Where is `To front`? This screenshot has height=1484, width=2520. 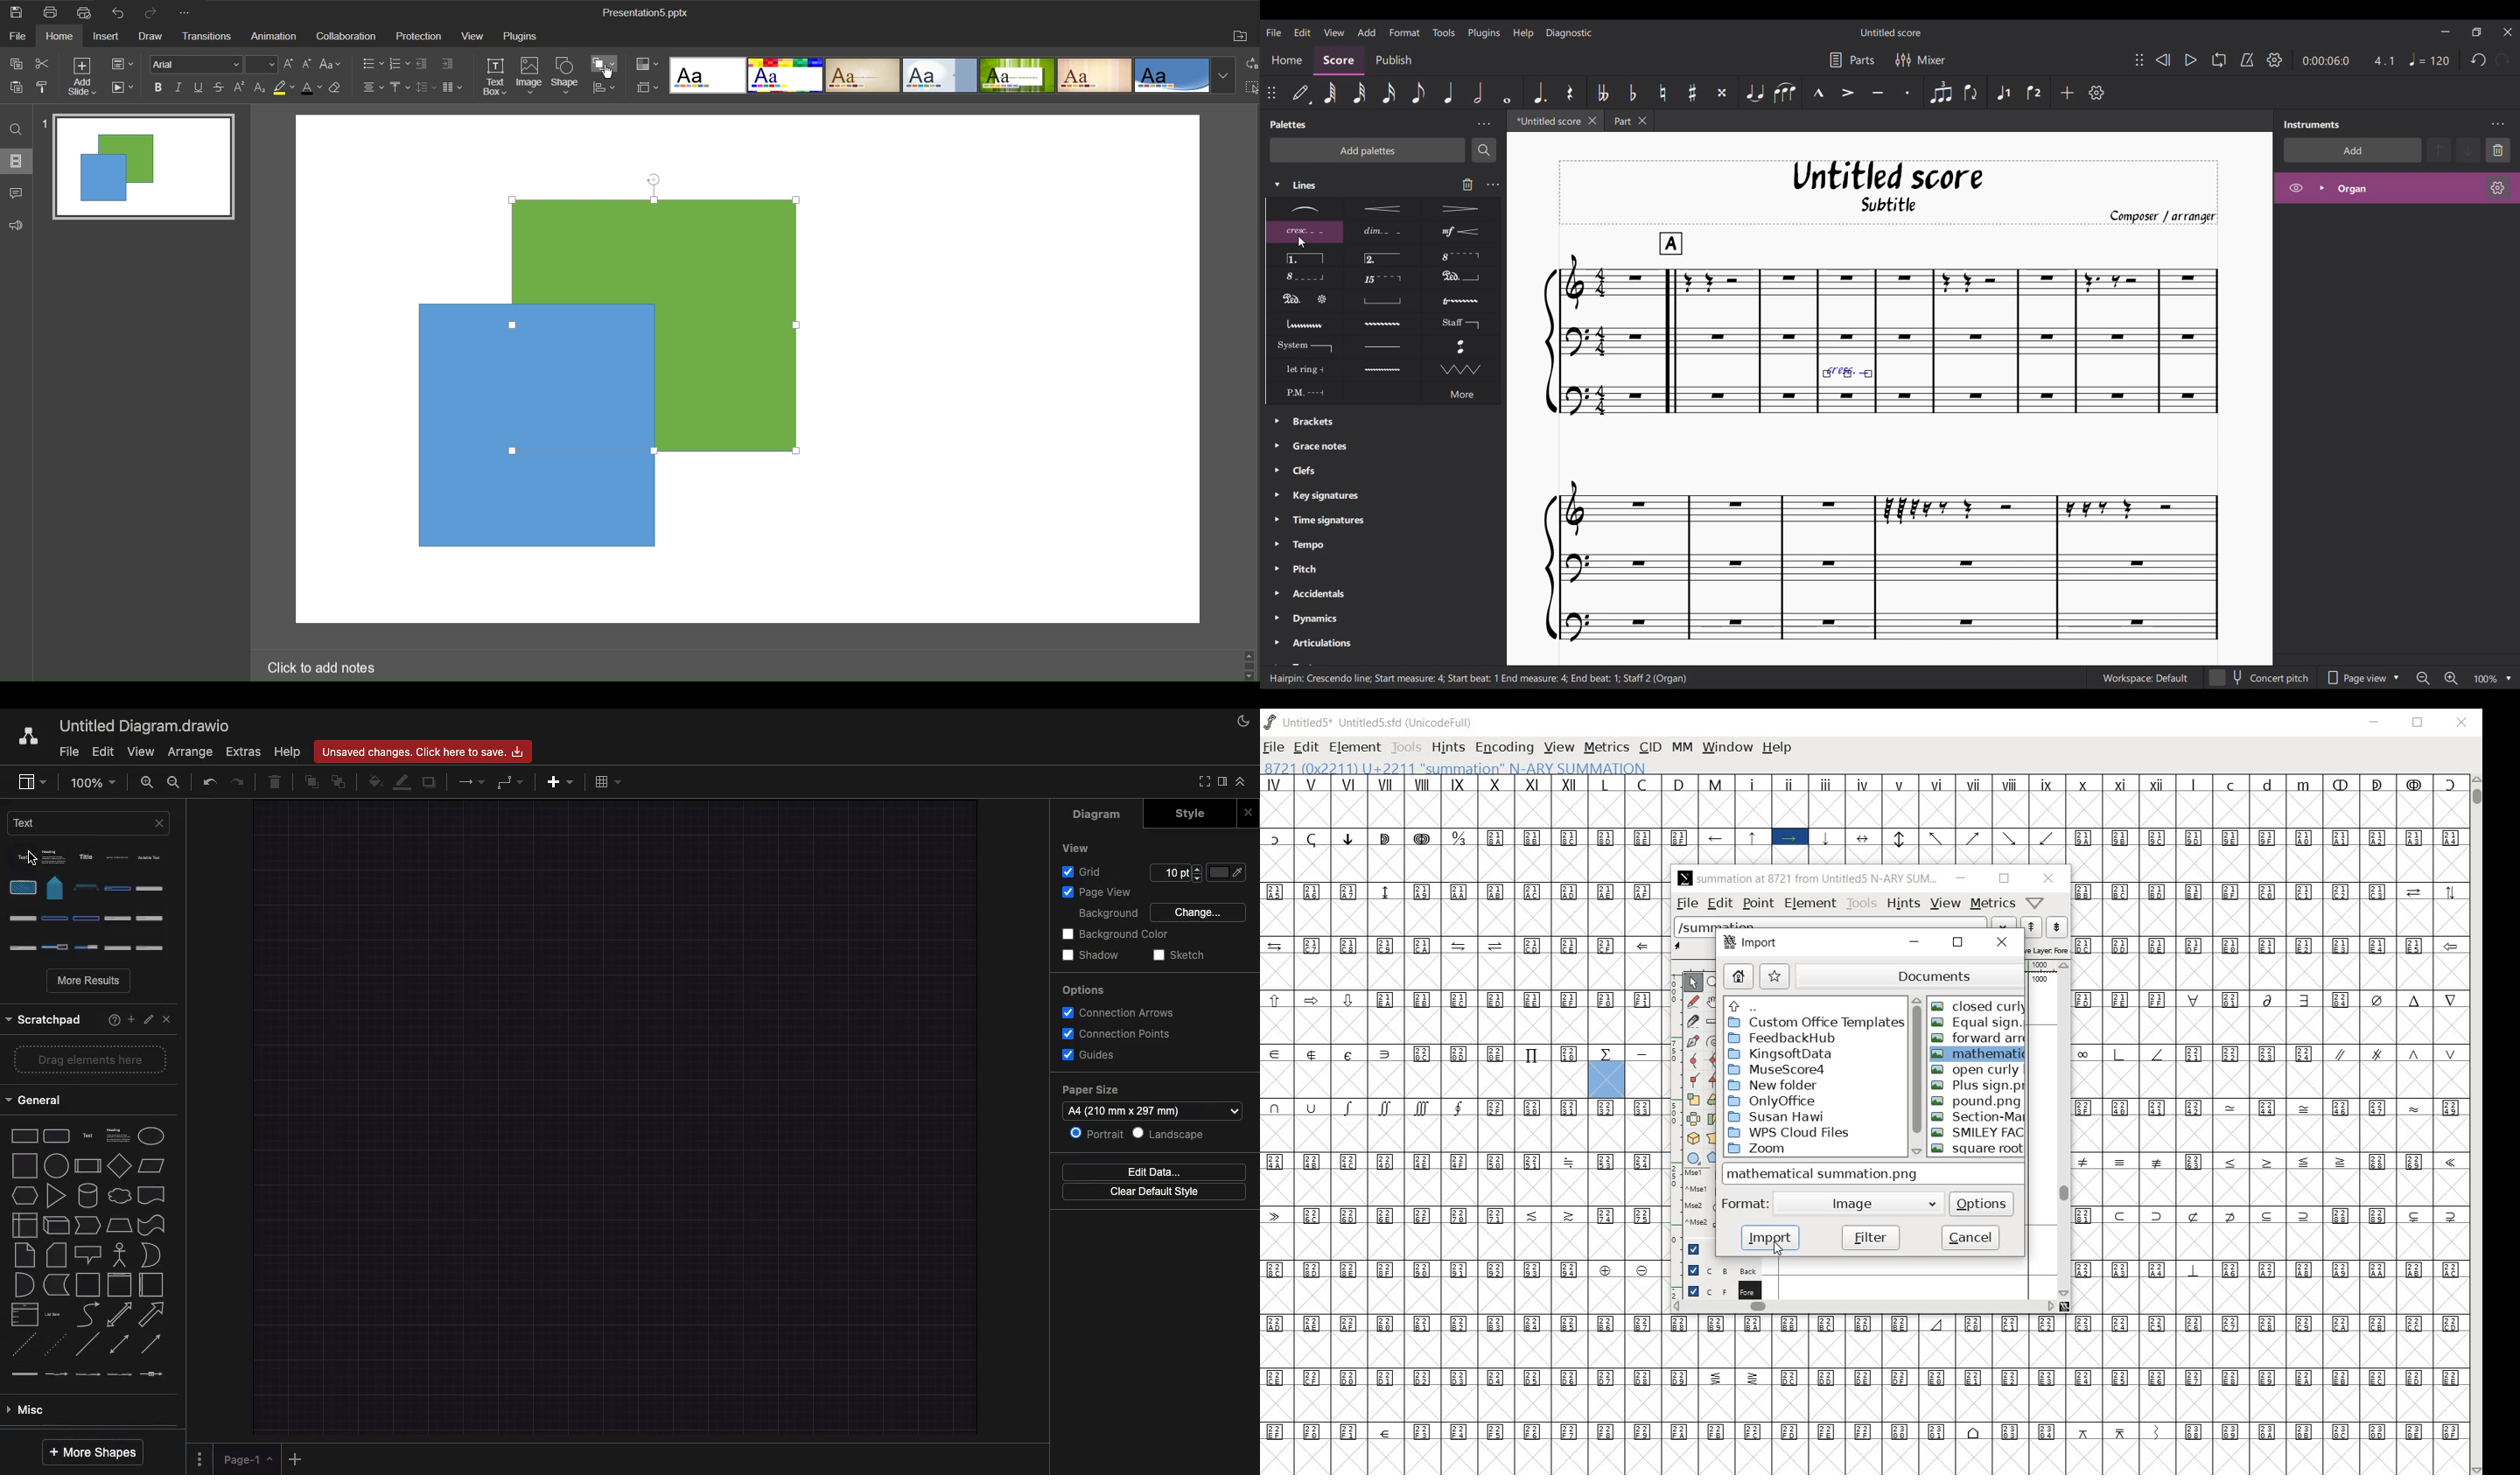 To front is located at coordinates (311, 783).